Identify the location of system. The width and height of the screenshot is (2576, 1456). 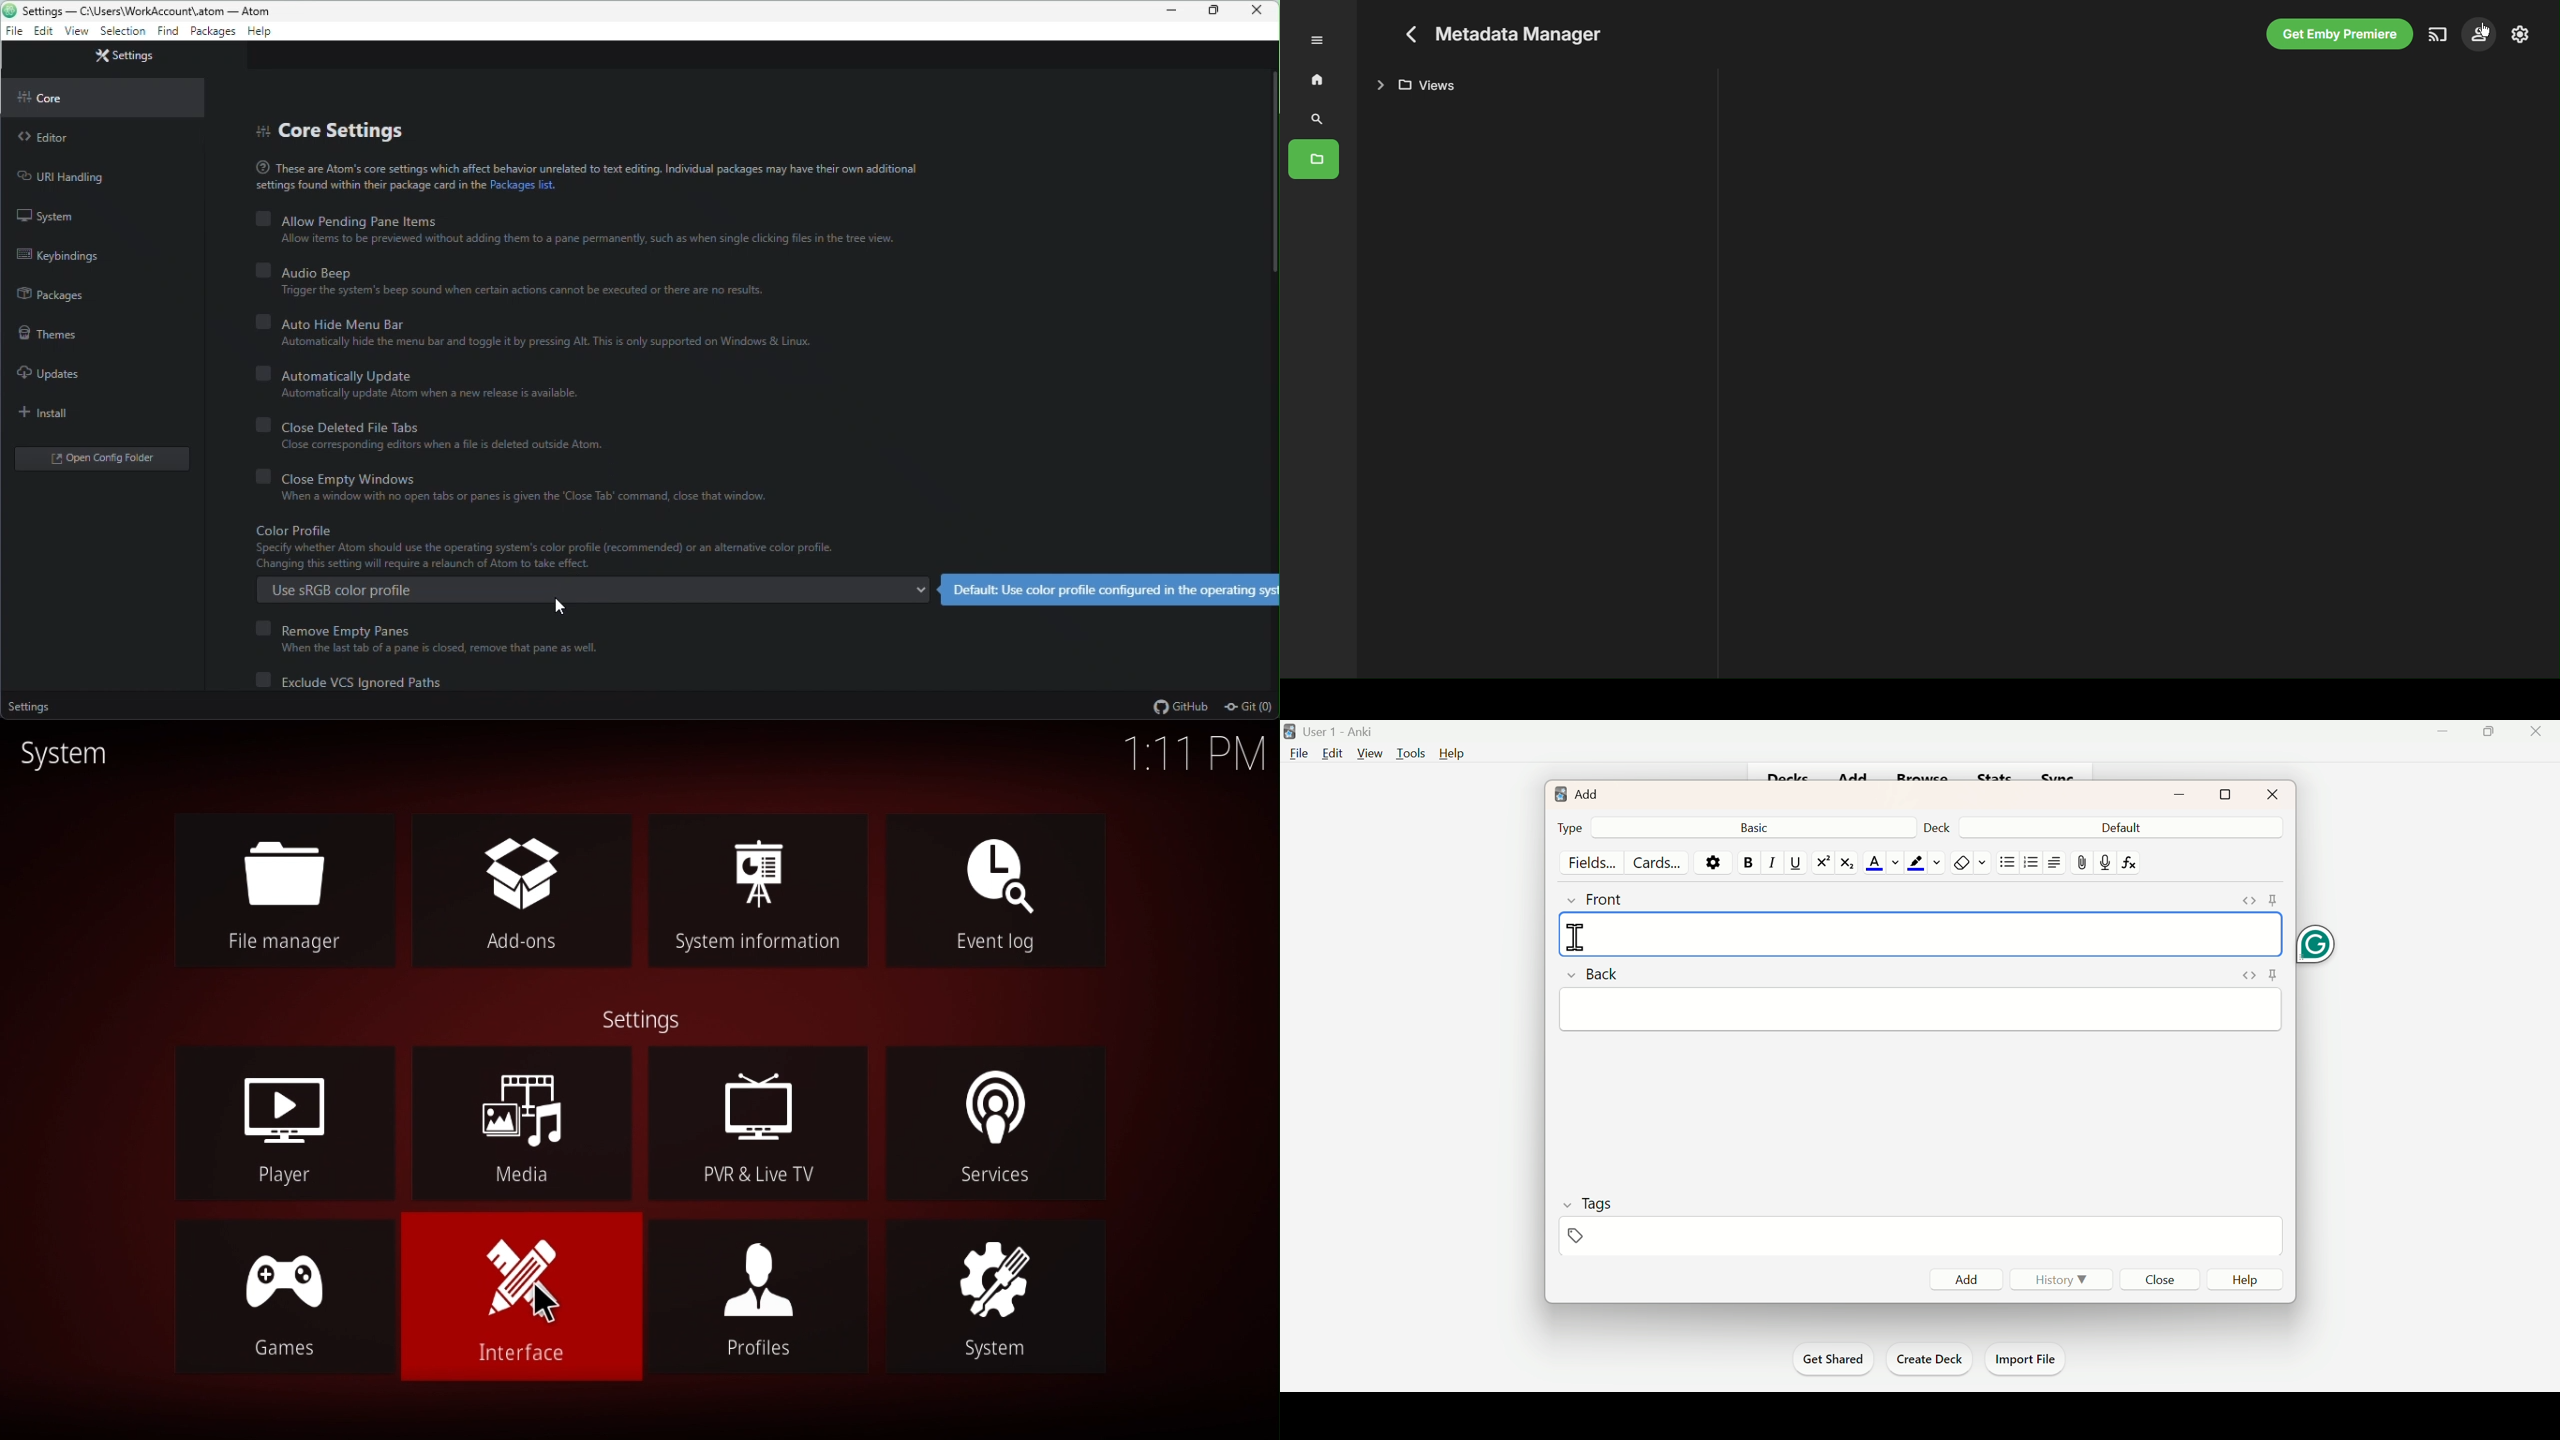
(69, 754).